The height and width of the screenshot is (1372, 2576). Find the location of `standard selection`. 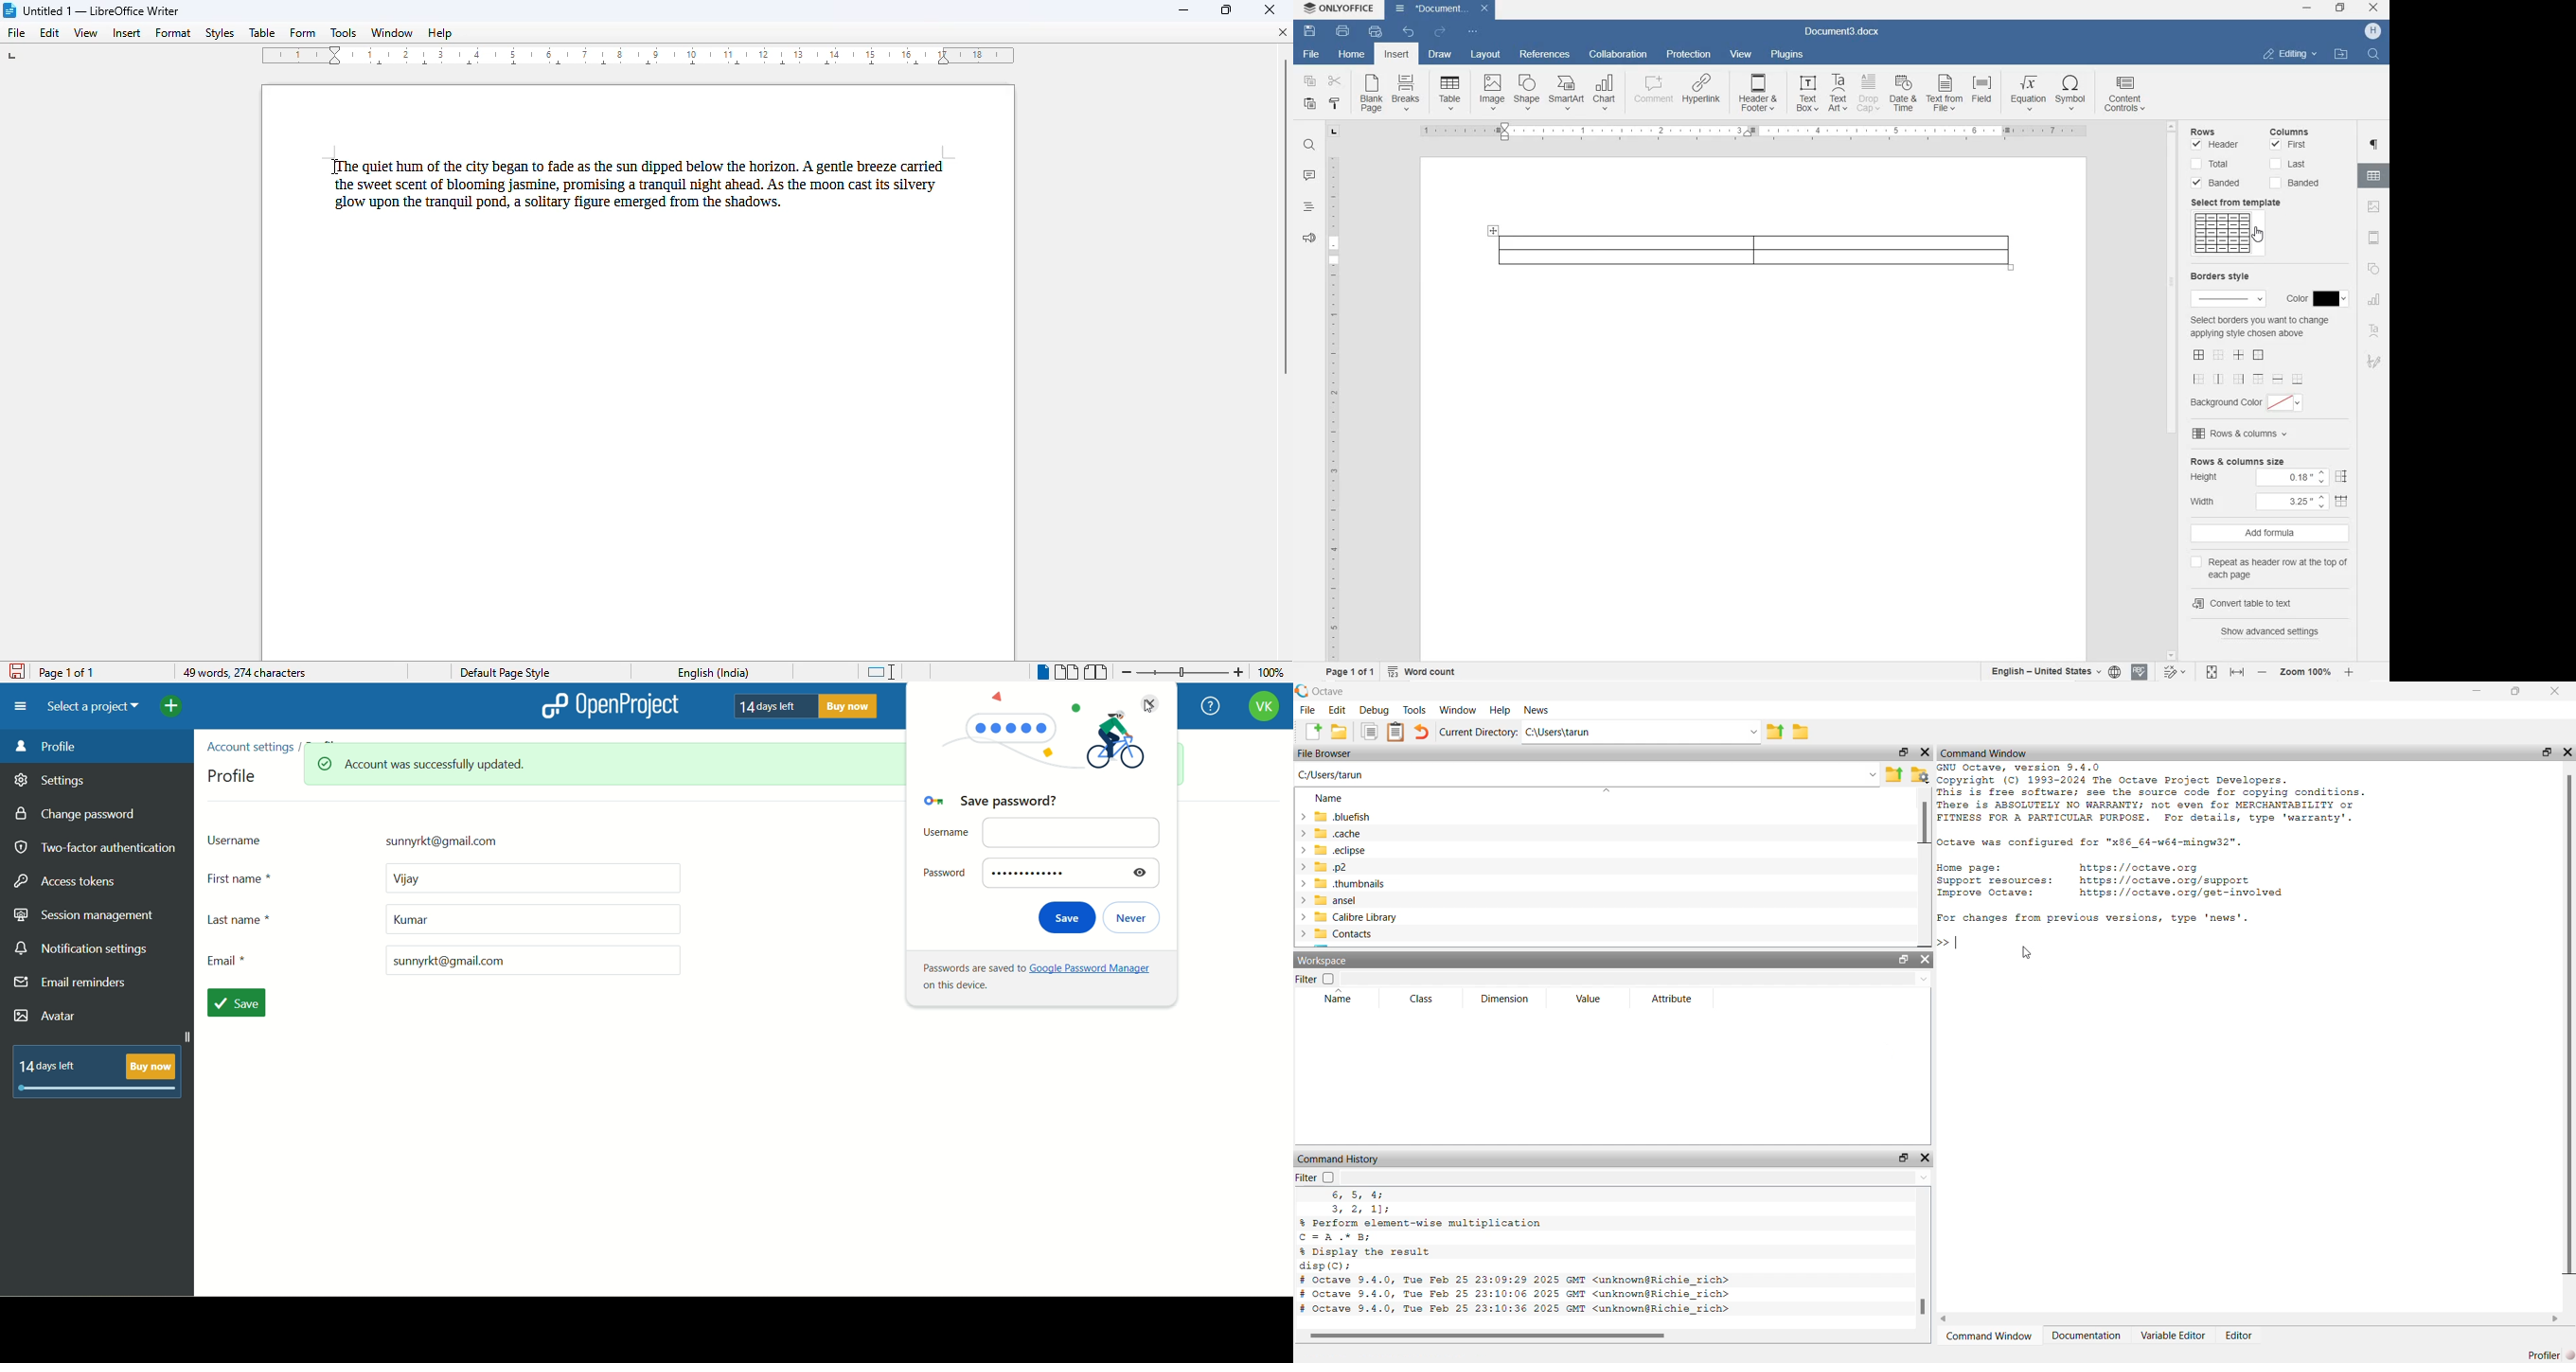

standard selection is located at coordinates (881, 671).